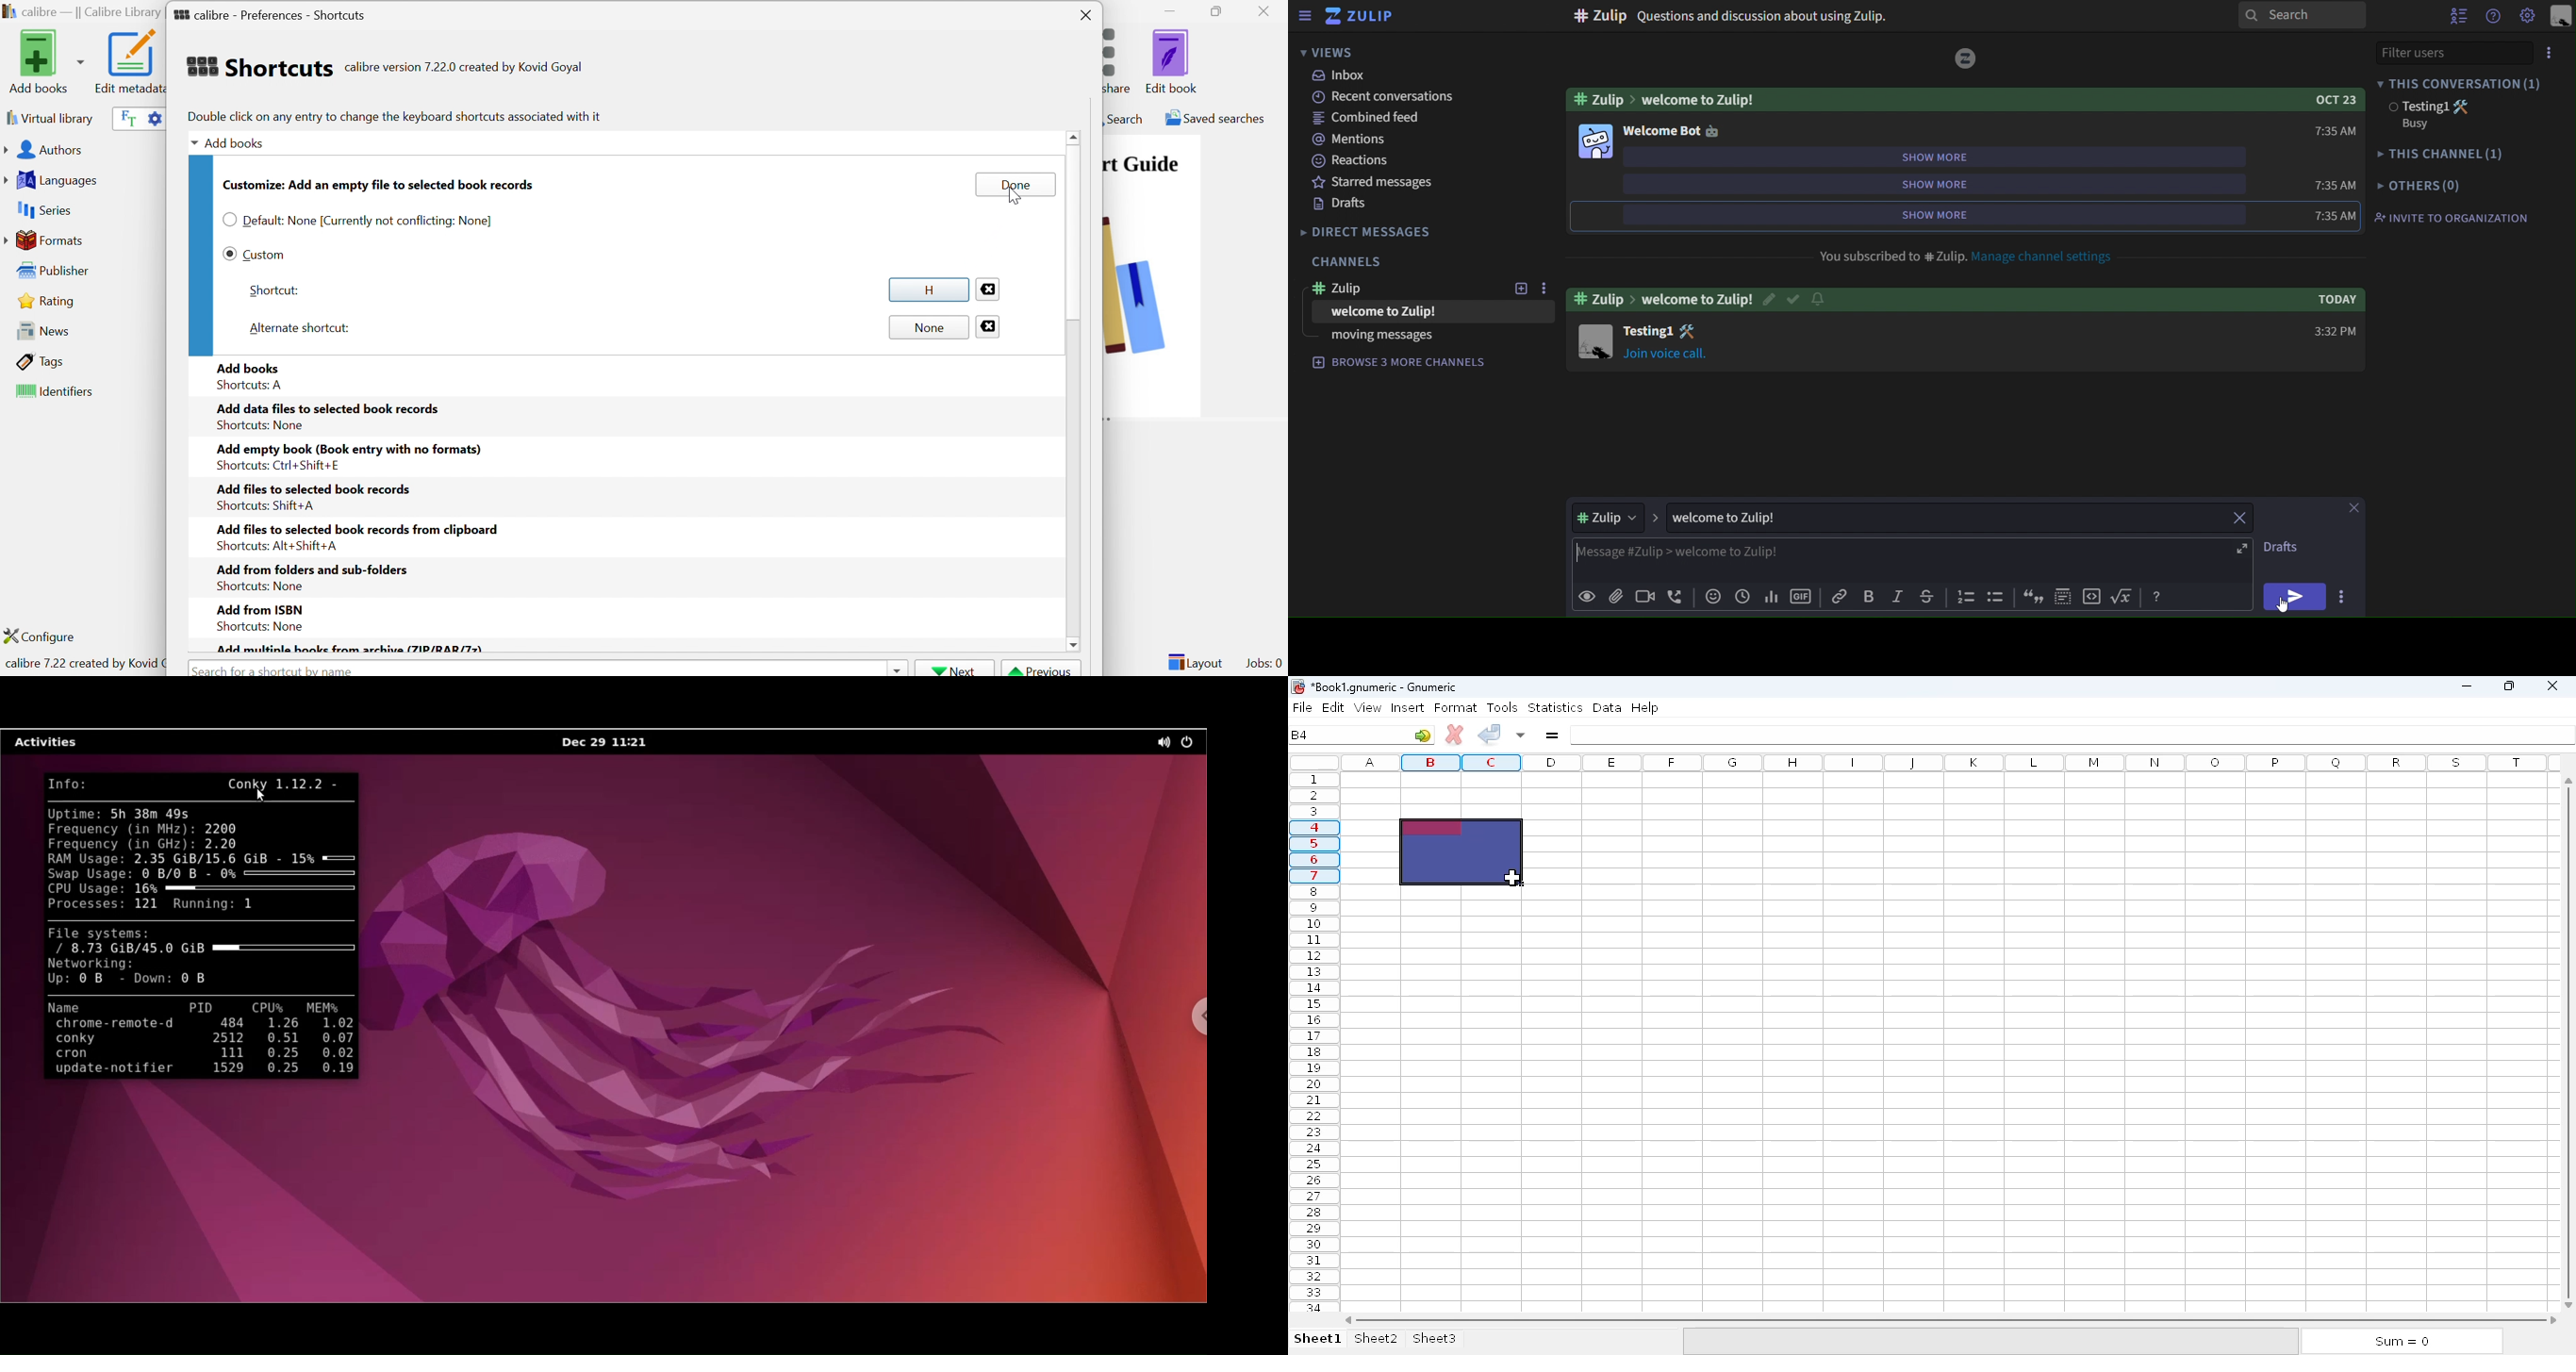 Image resolution: width=2576 pixels, height=1372 pixels. Describe the element at coordinates (258, 608) in the screenshot. I see `Add from ISBN` at that location.